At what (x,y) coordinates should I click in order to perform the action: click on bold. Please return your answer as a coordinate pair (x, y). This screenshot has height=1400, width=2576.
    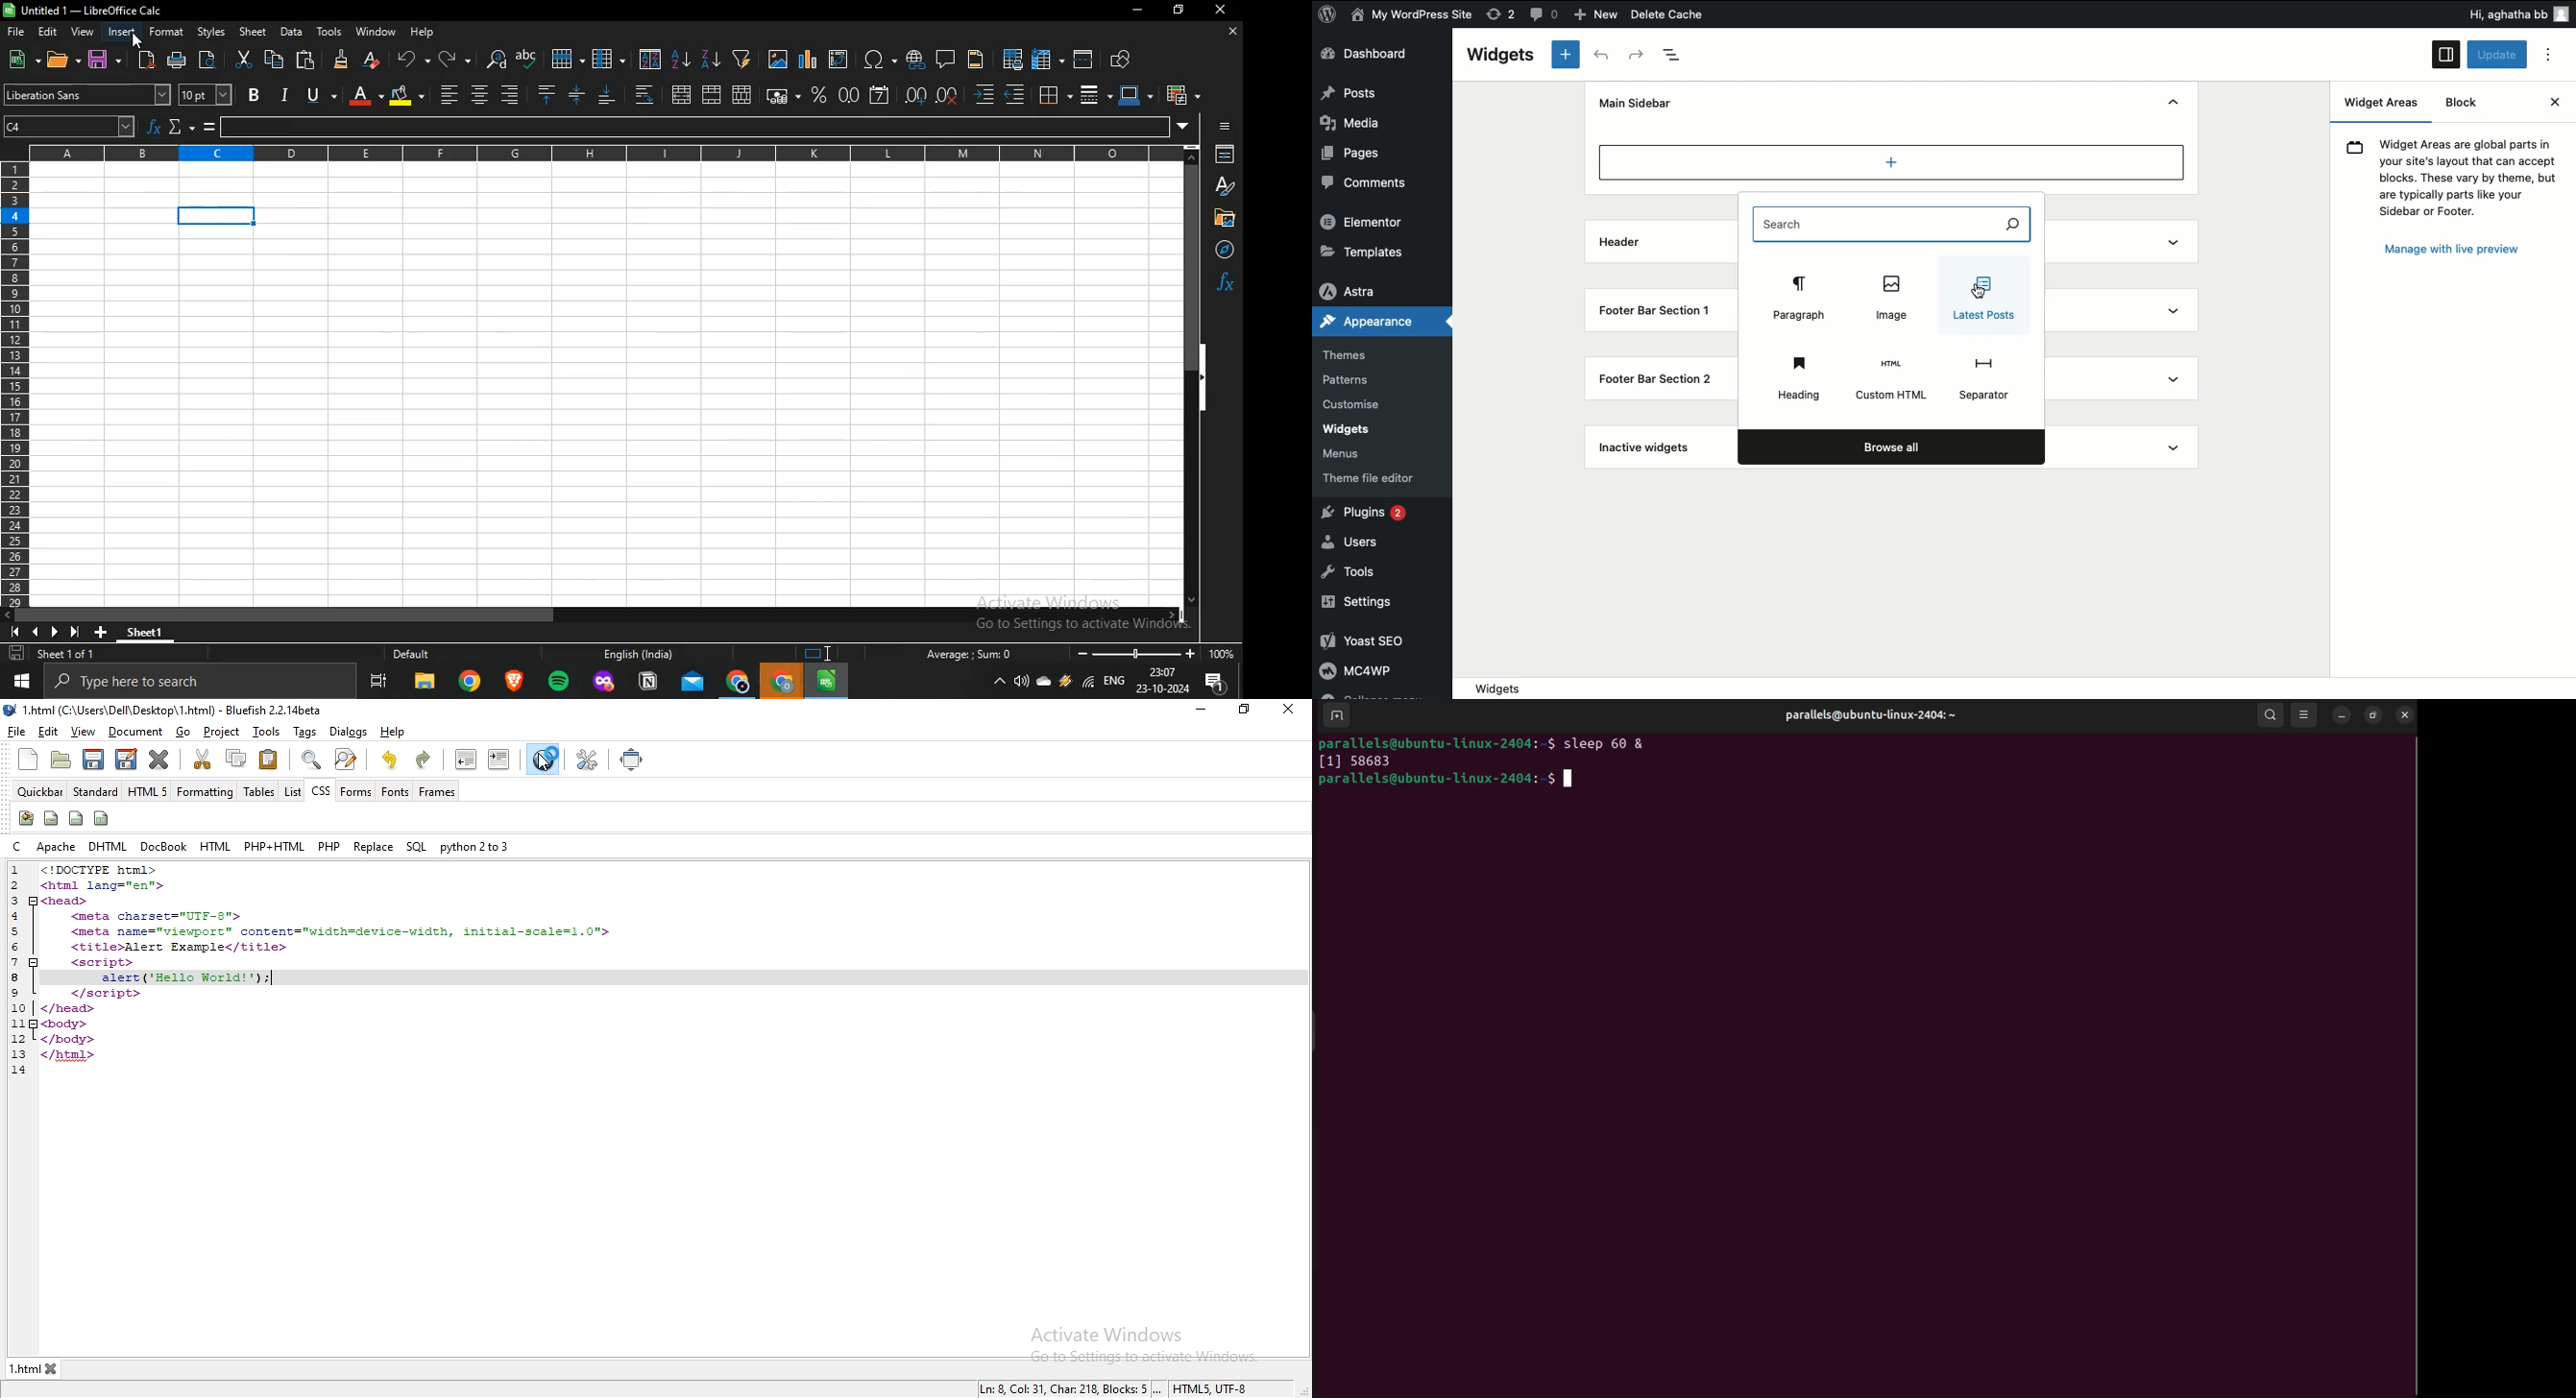
    Looking at the image, I should click on (255, 95).